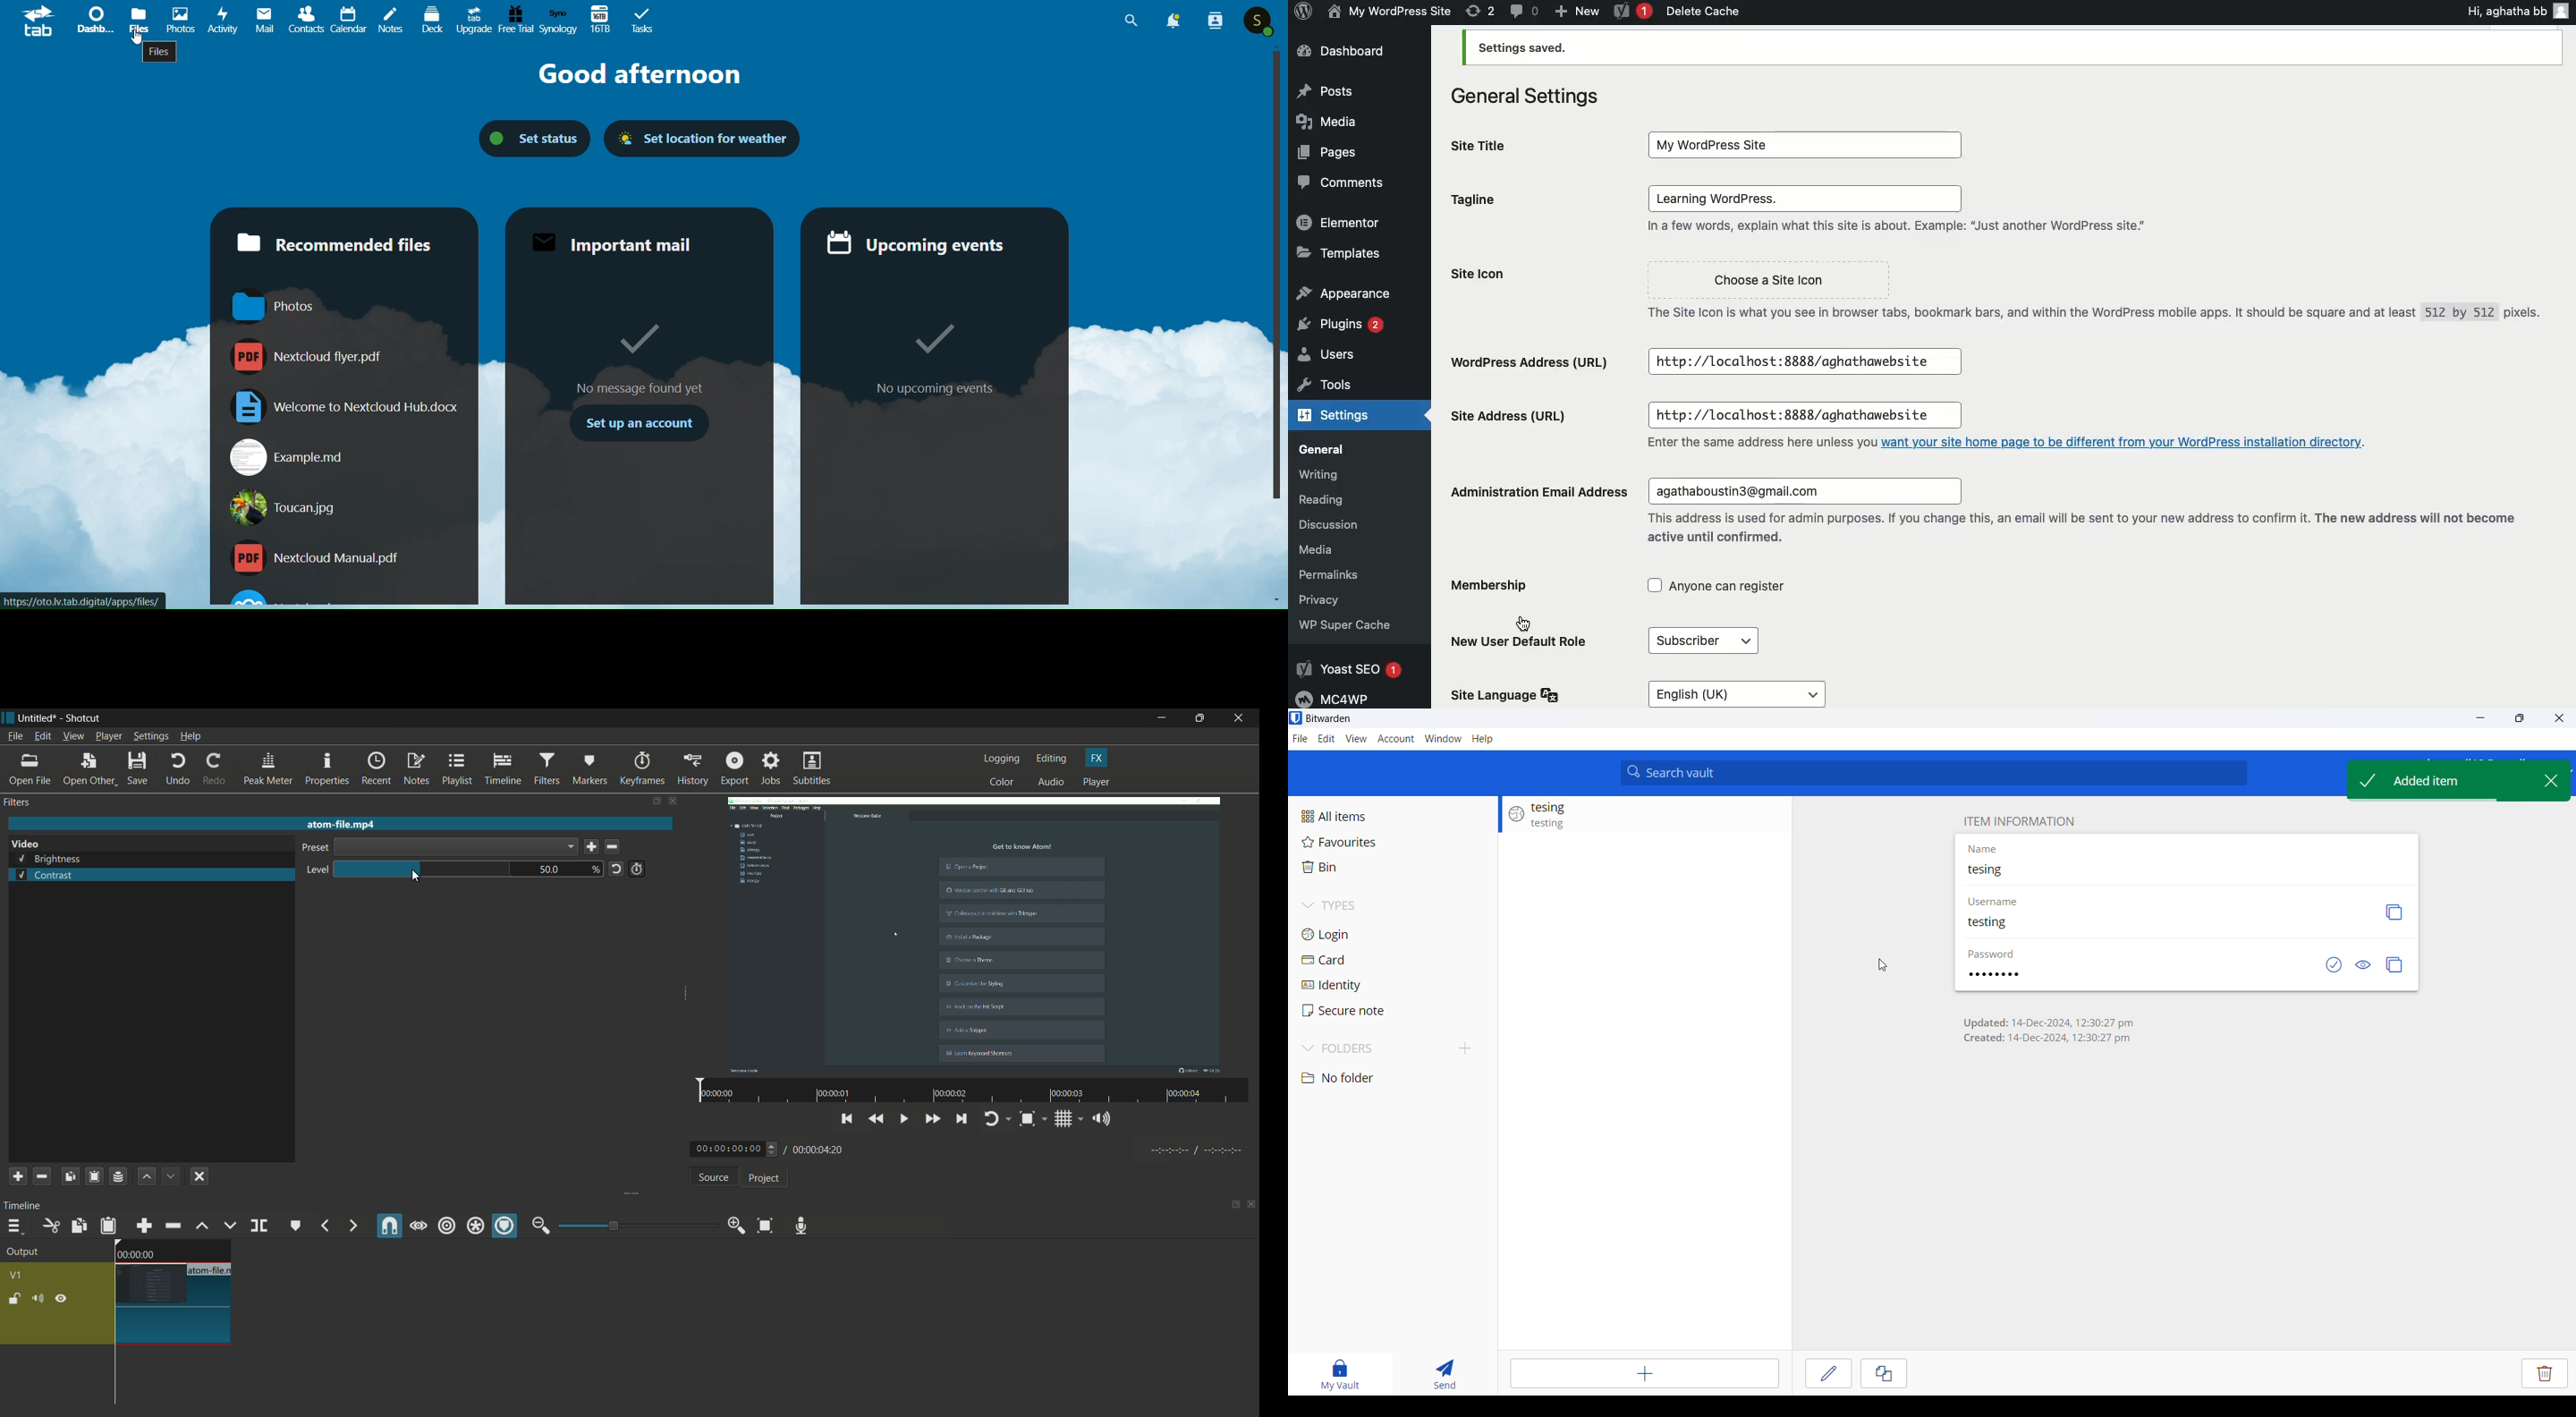 The width and height of the screenshot is (2576, 1428). What do you see at coordinates (18, 802) in the screenshot?
I see `filters` at bounding box center [18, 802].